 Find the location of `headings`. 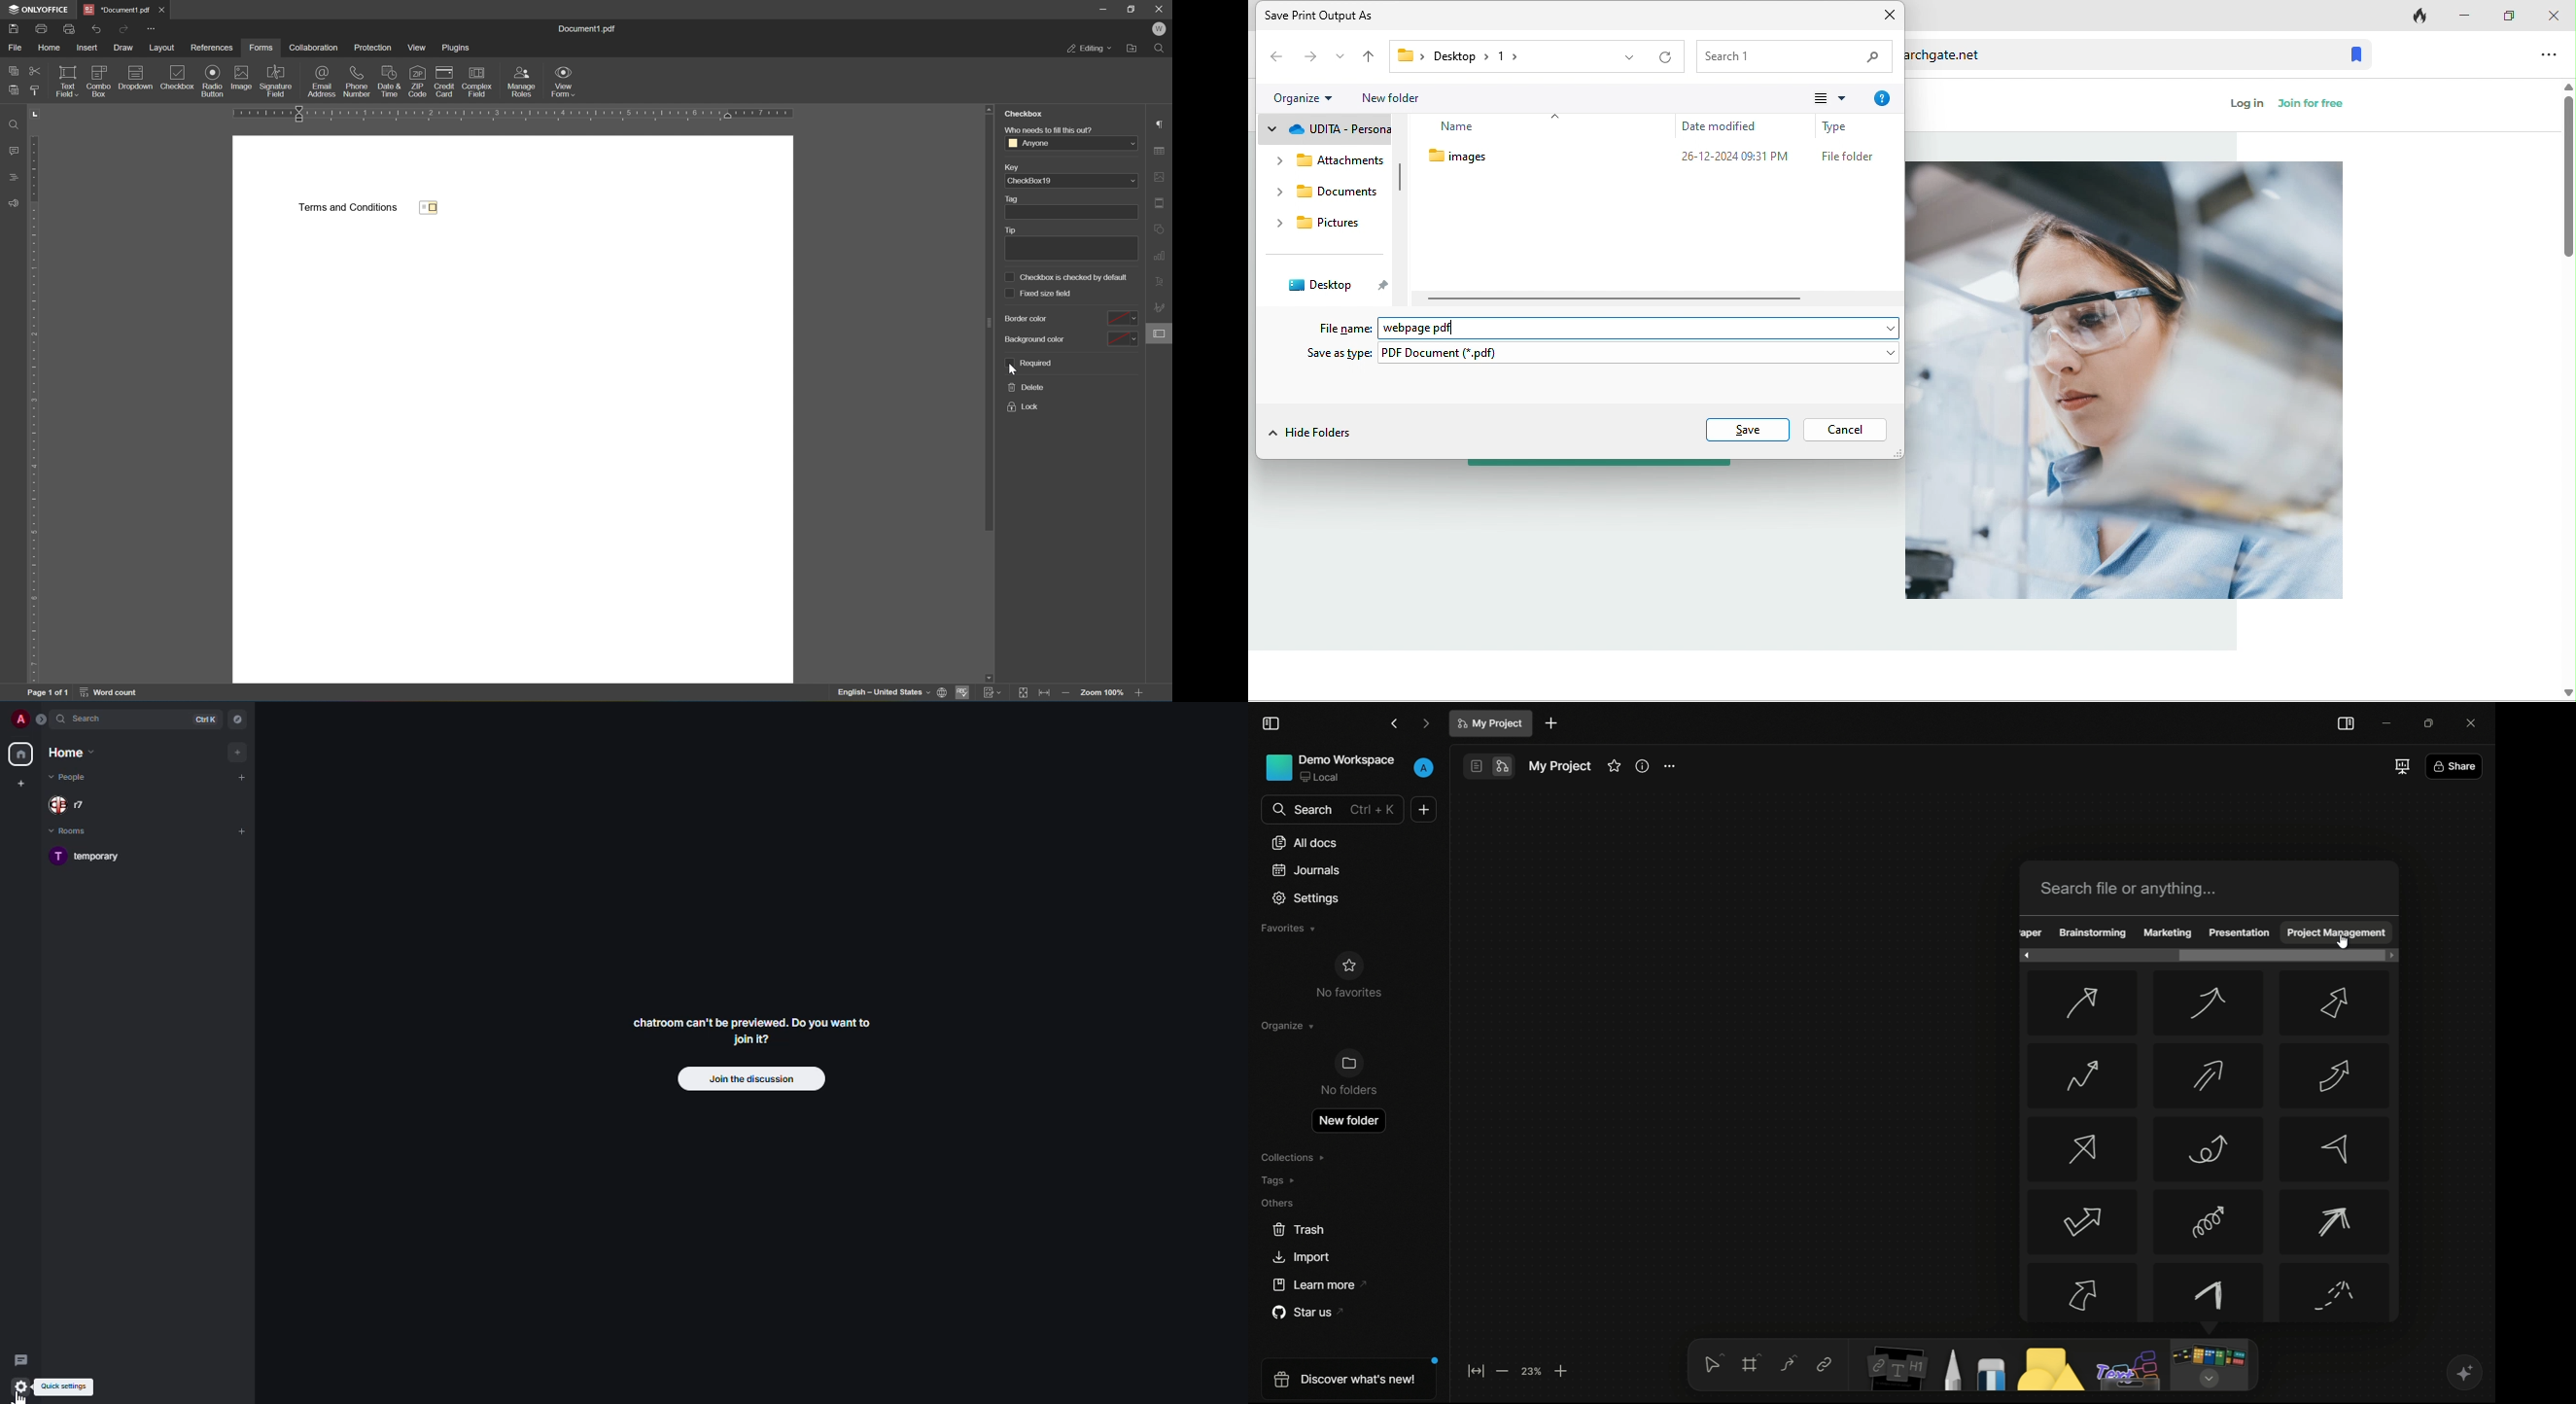

headings is located at coordinates (13, 176).